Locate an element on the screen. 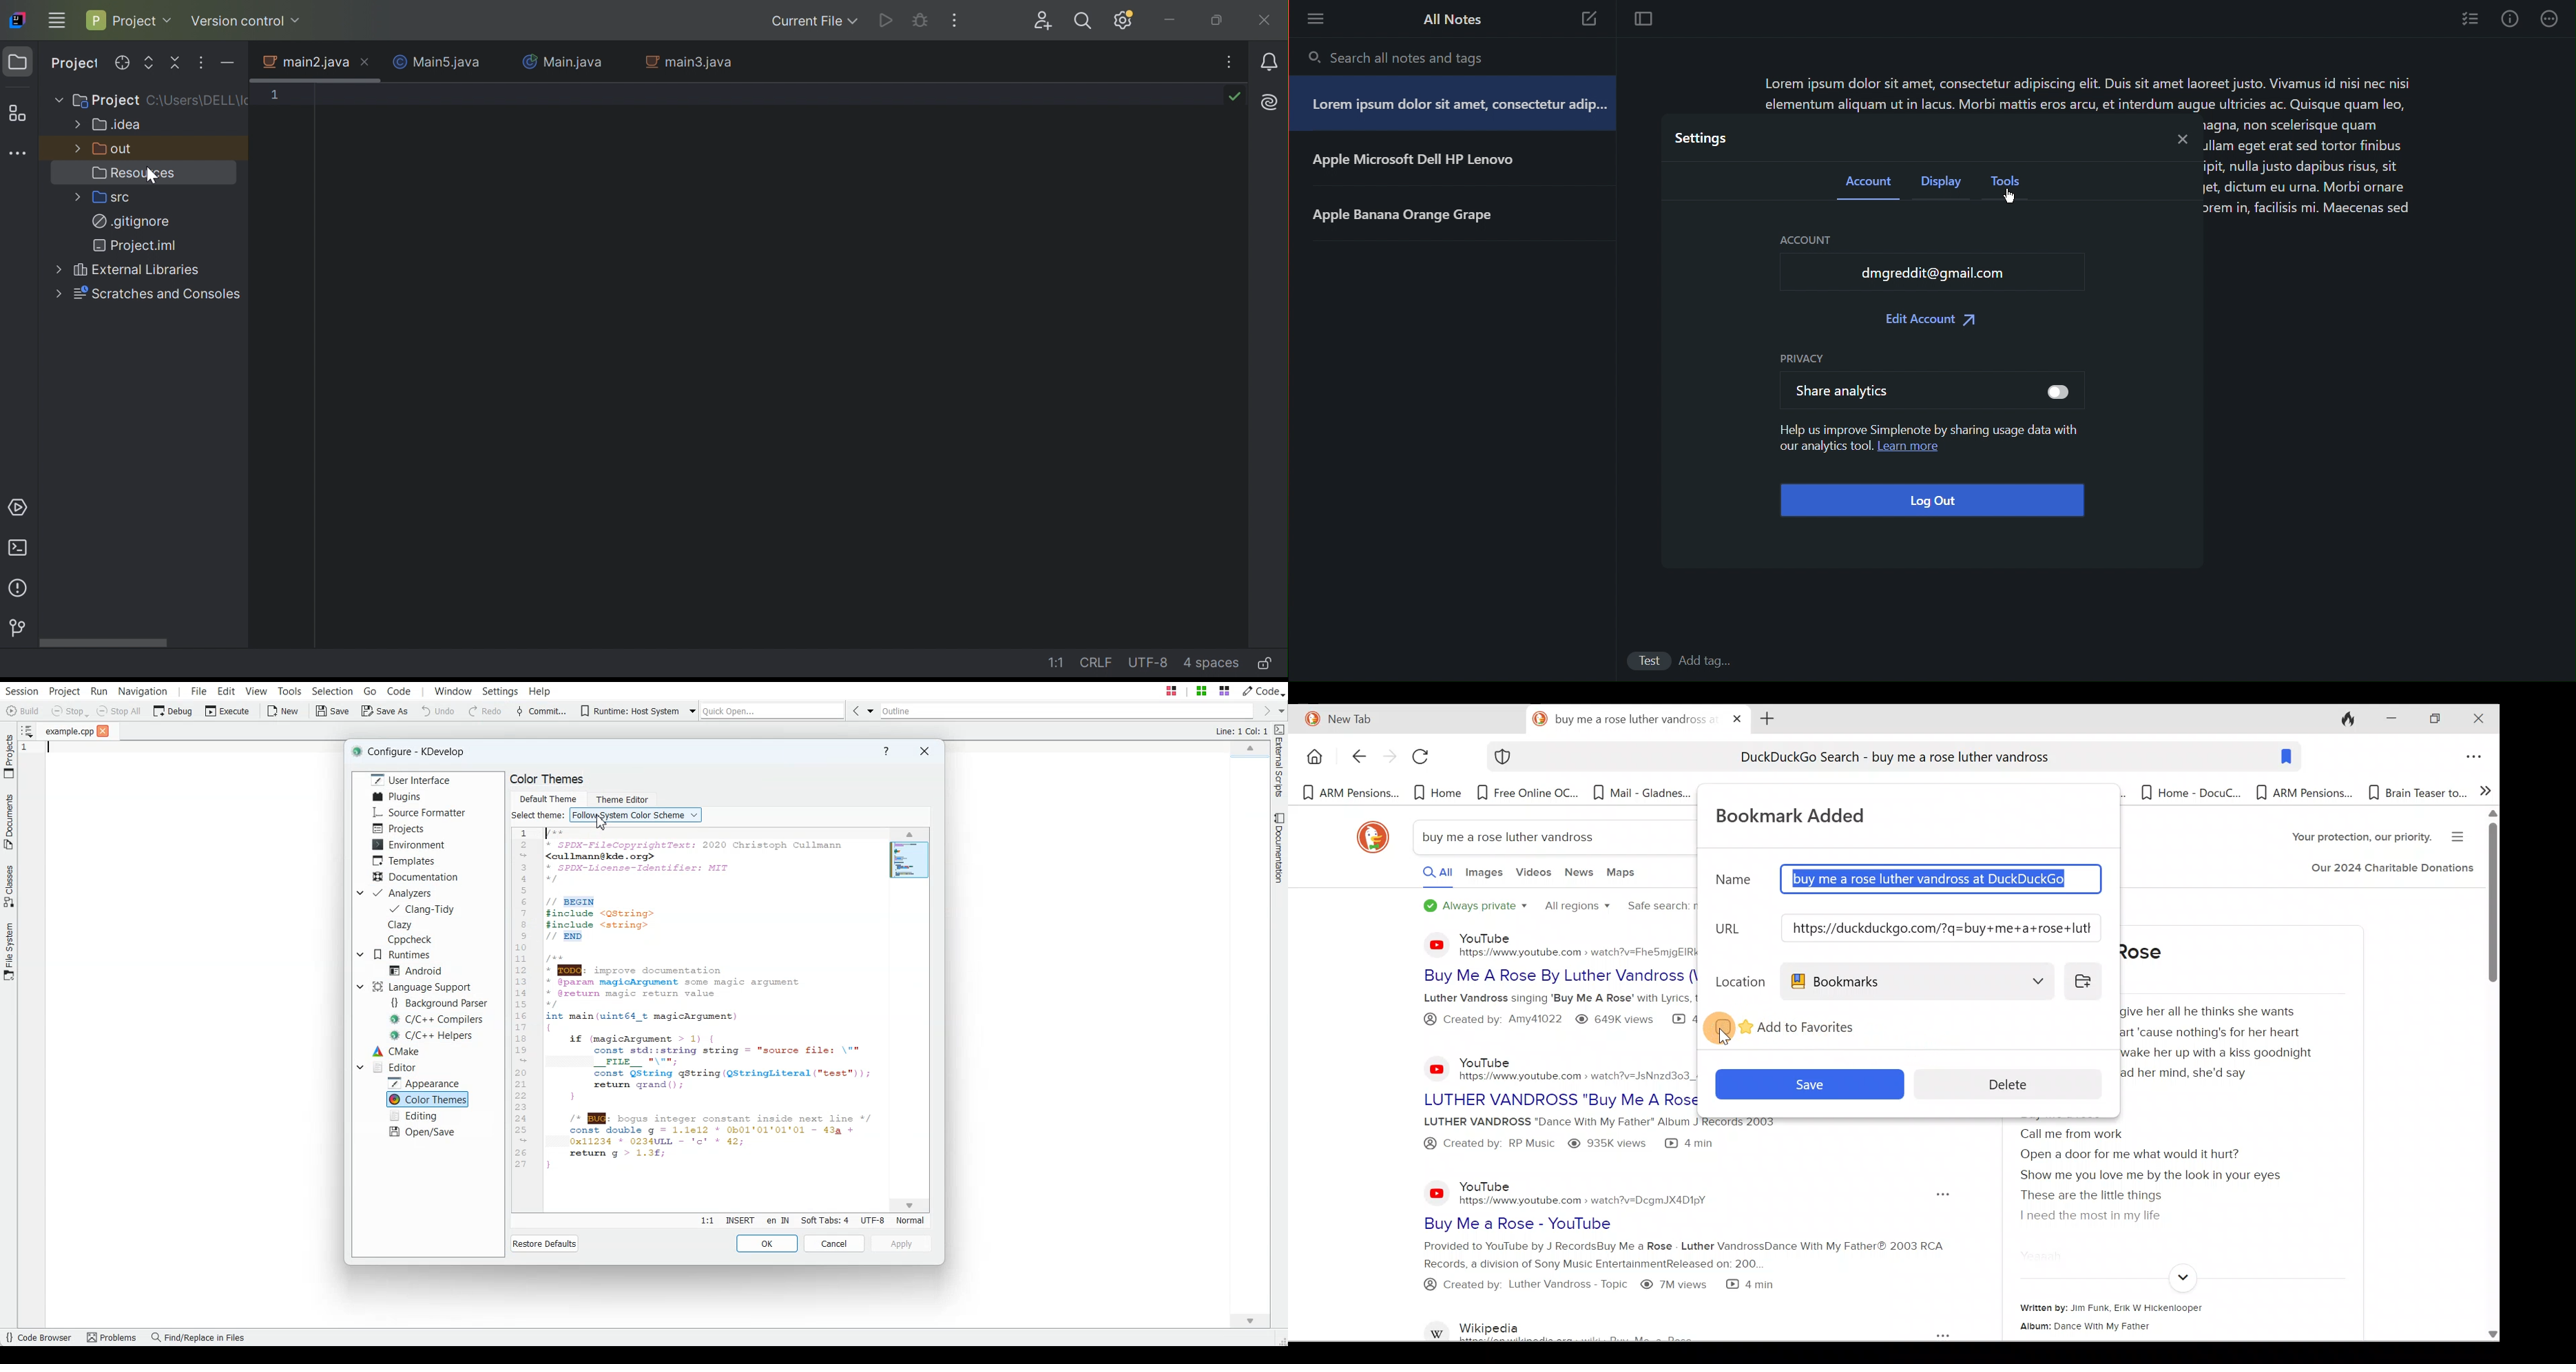 The image size is (2576, 1372). Close is located at coordinates (2180, 138).